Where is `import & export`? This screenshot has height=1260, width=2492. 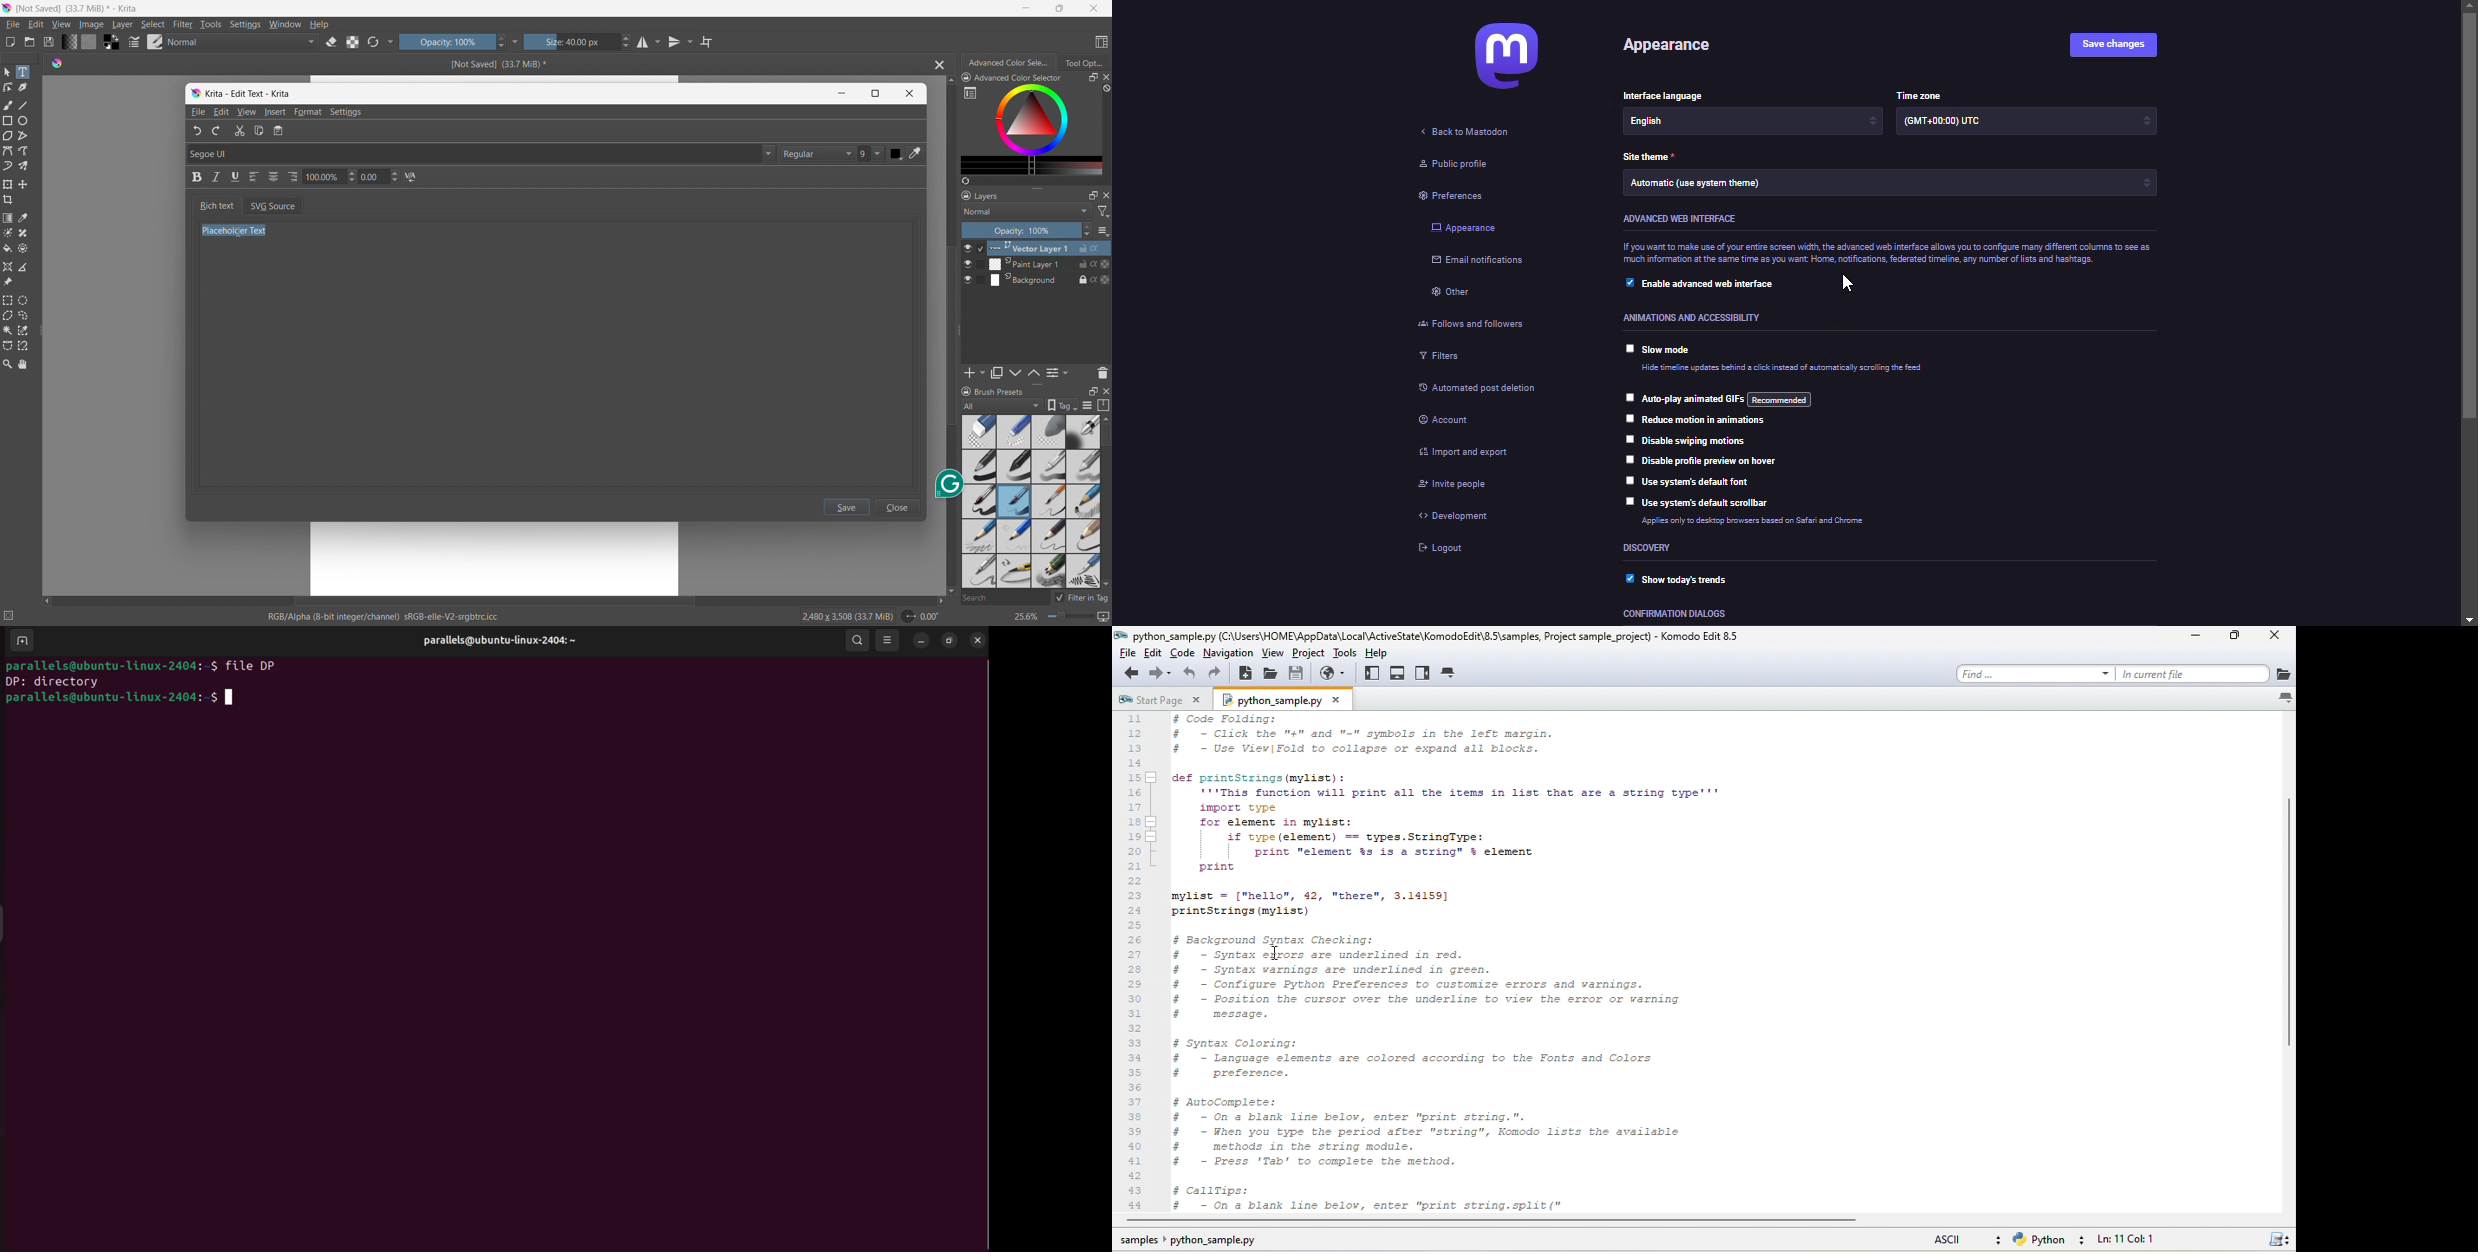 import & export is located at coordinates (1459, 455).